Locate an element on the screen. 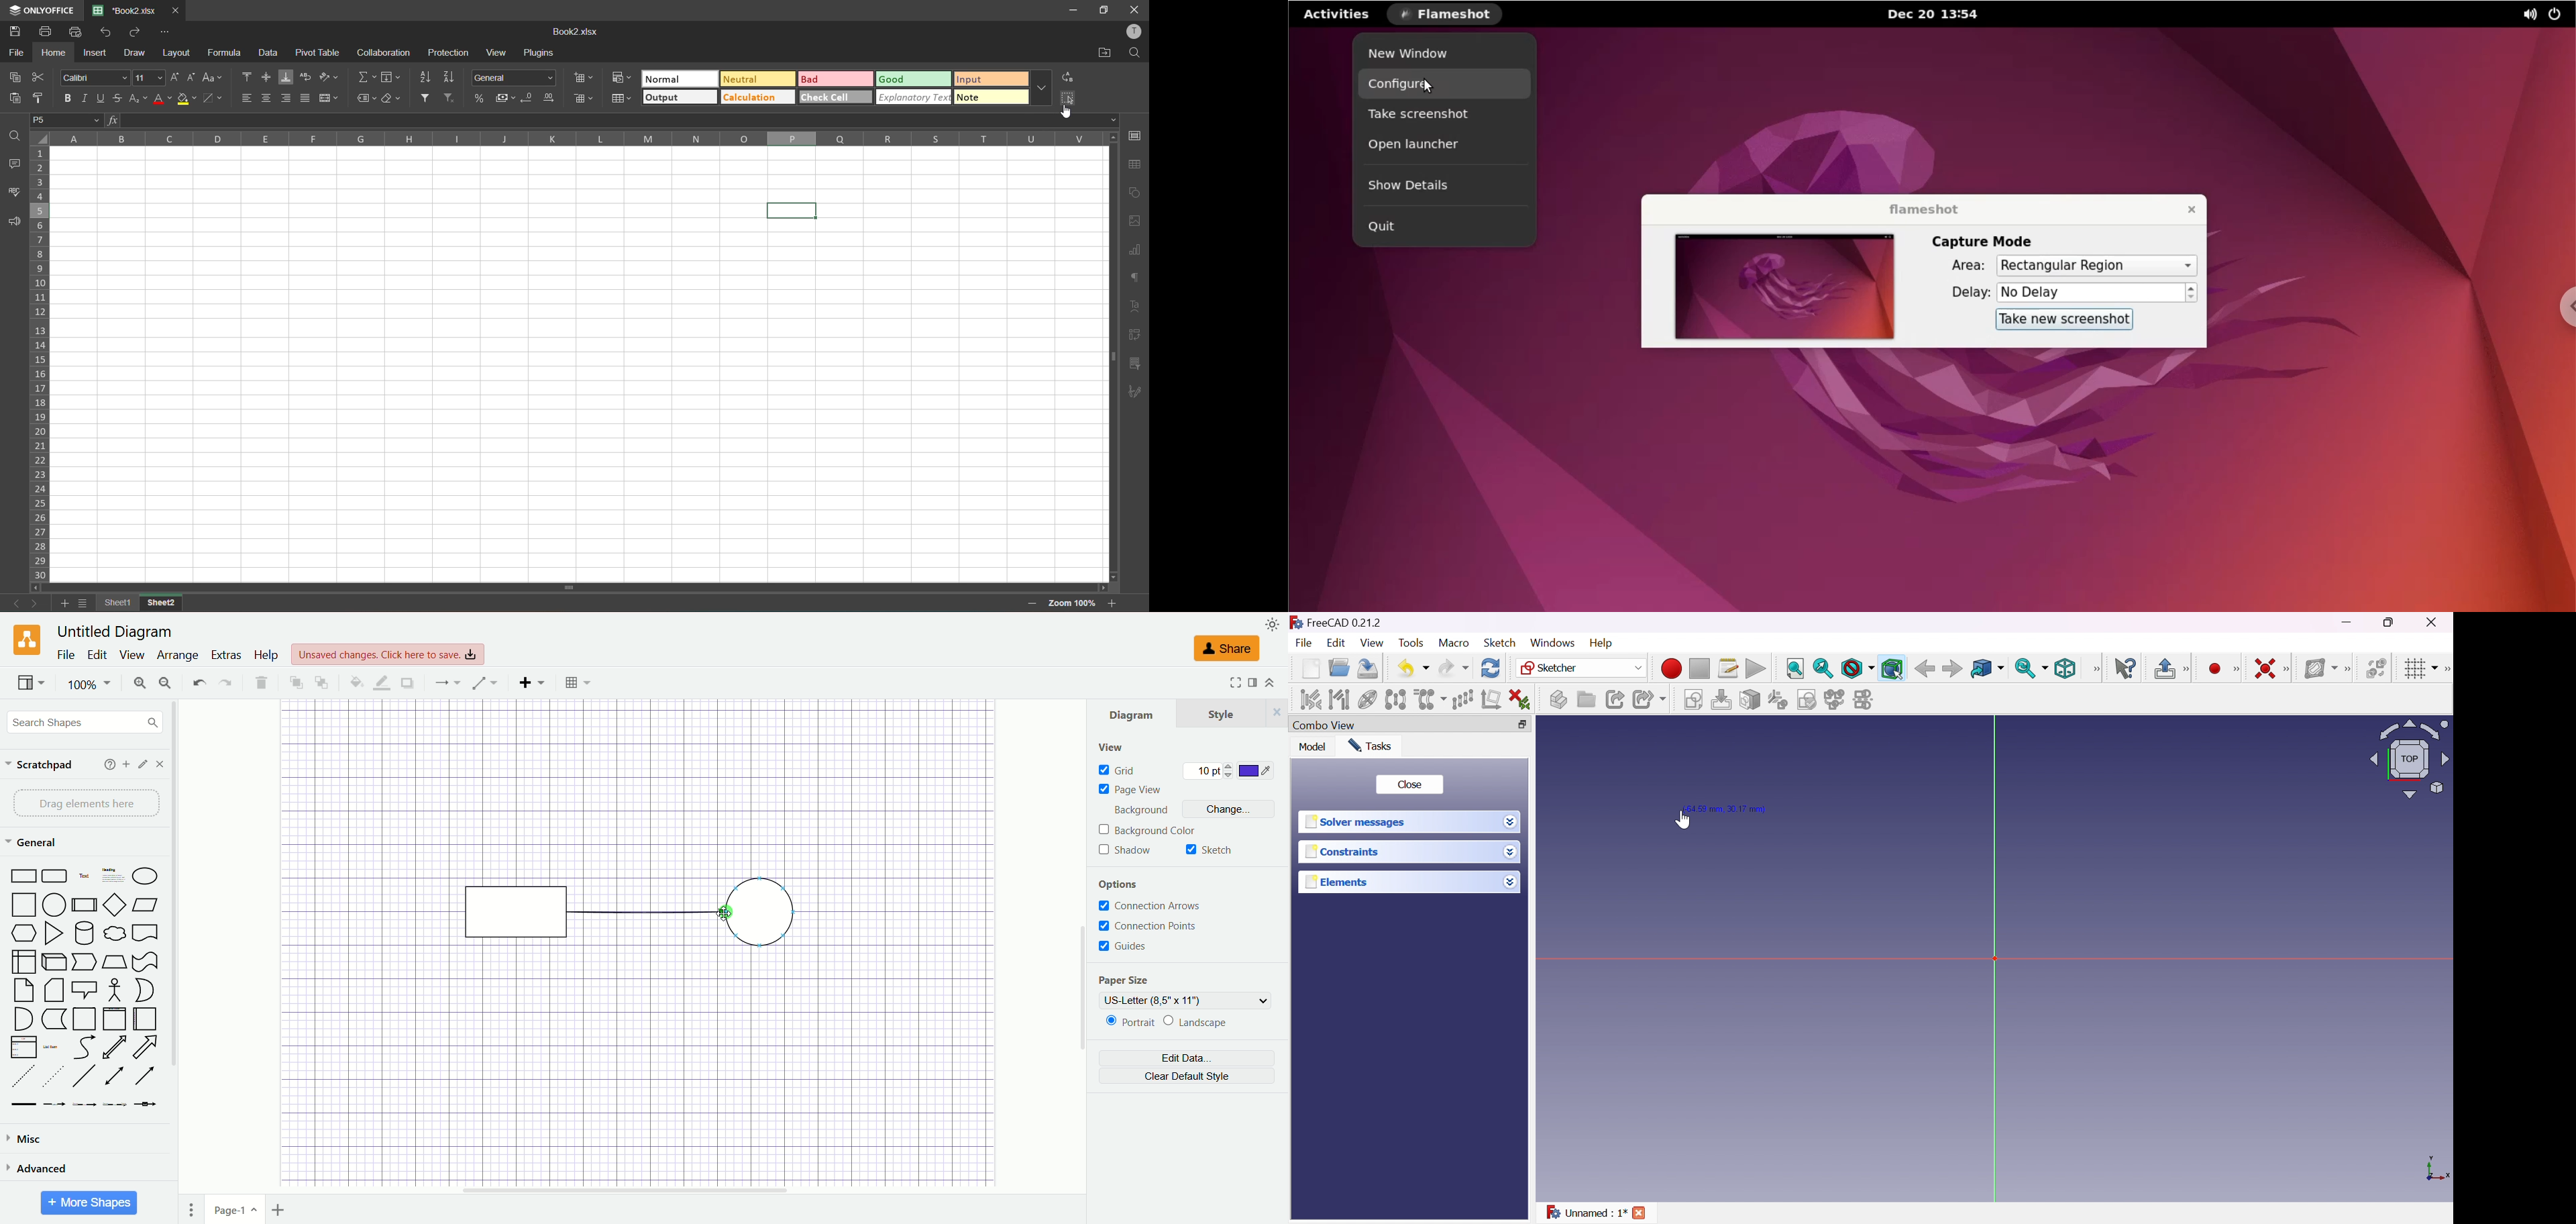  zoom in is located at coordinates (140, 683).